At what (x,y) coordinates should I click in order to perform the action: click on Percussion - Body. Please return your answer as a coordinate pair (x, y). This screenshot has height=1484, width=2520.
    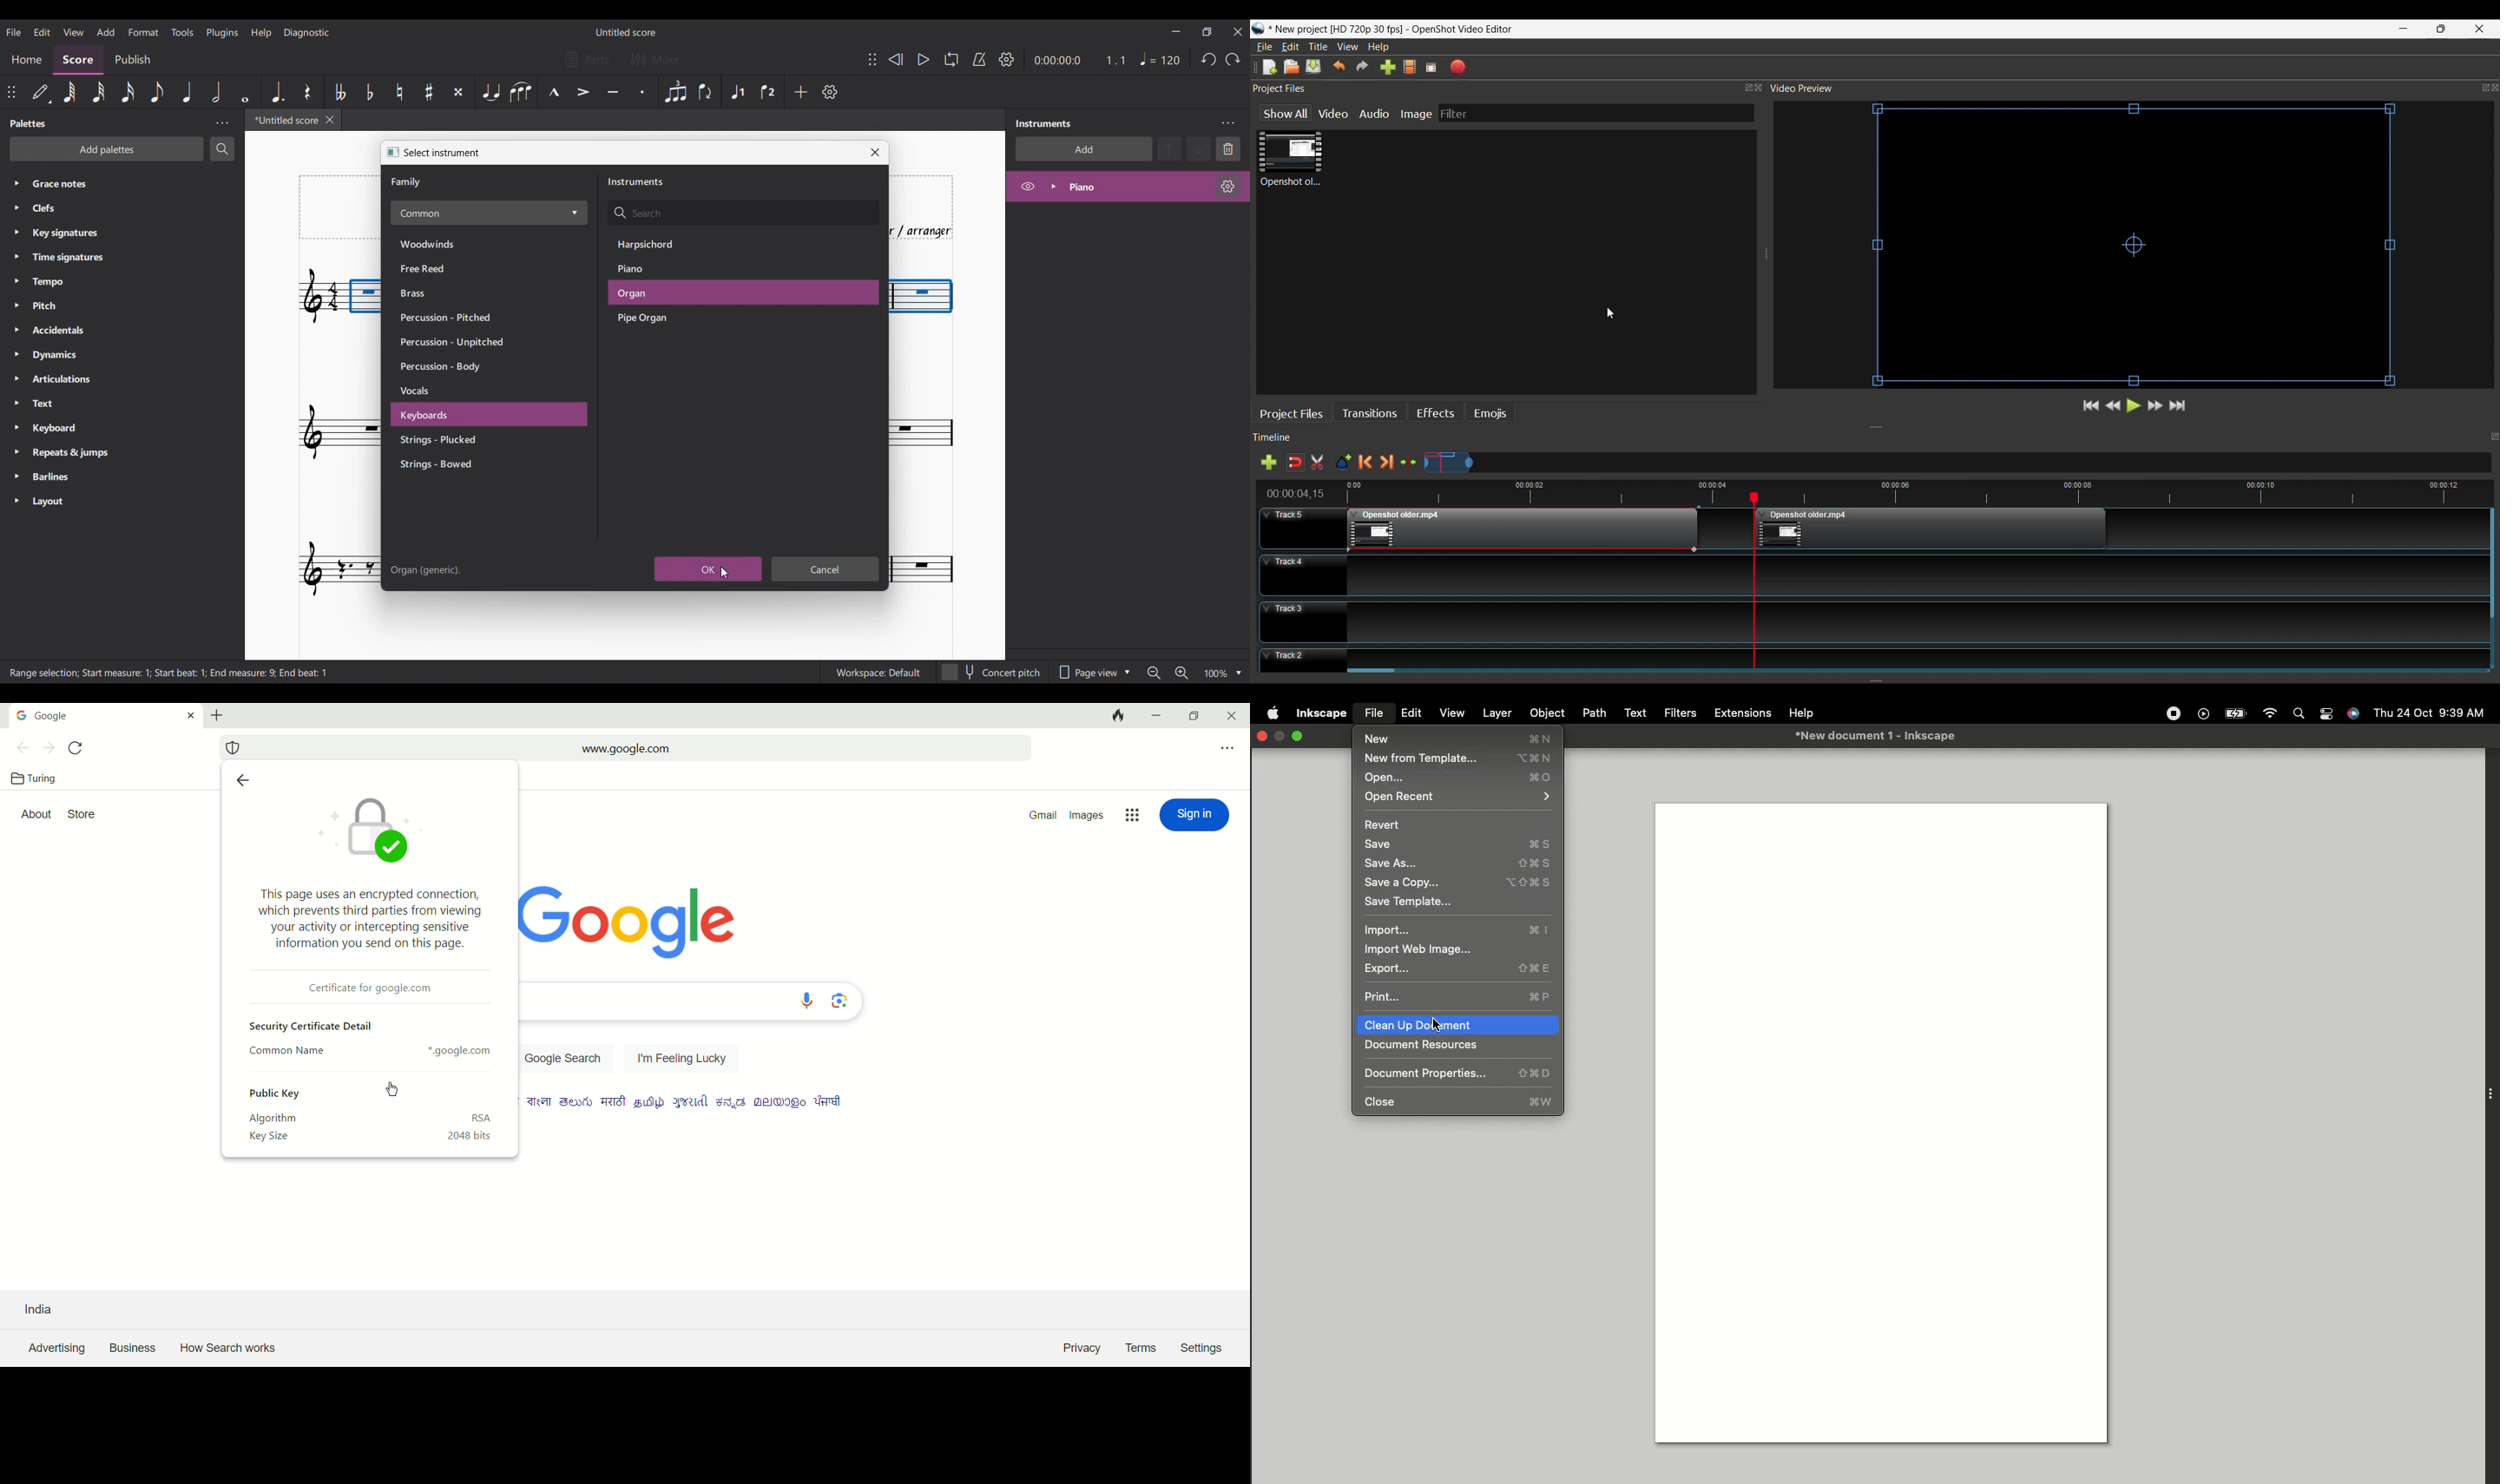
    Looking at the image, I should click on (452, 367).